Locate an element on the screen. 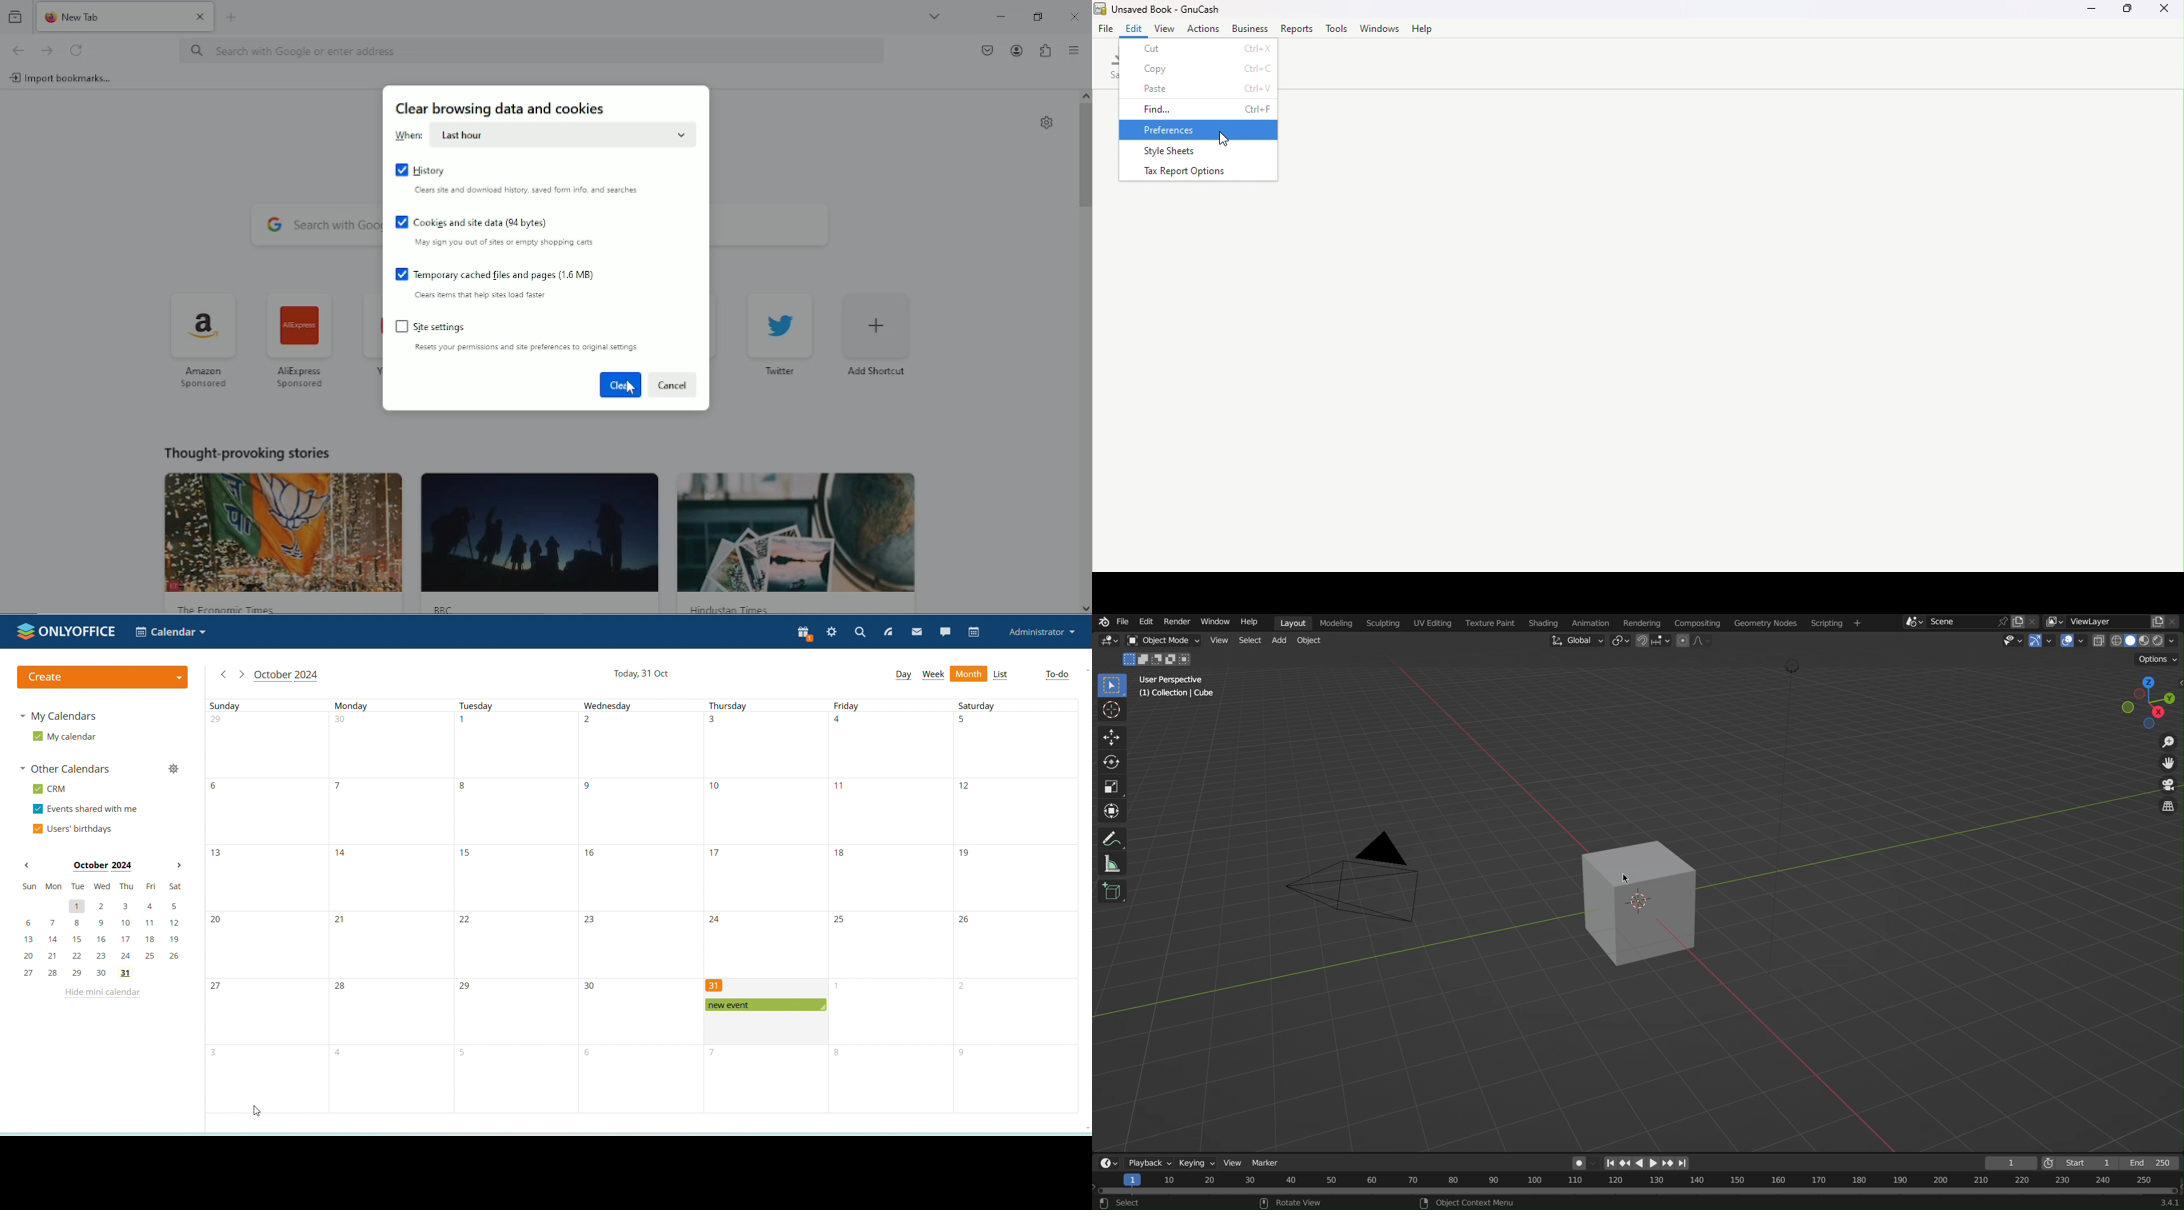 The height and width of the screenshot is (1232, 2184). Cube is located at coordinates (1113, 891).